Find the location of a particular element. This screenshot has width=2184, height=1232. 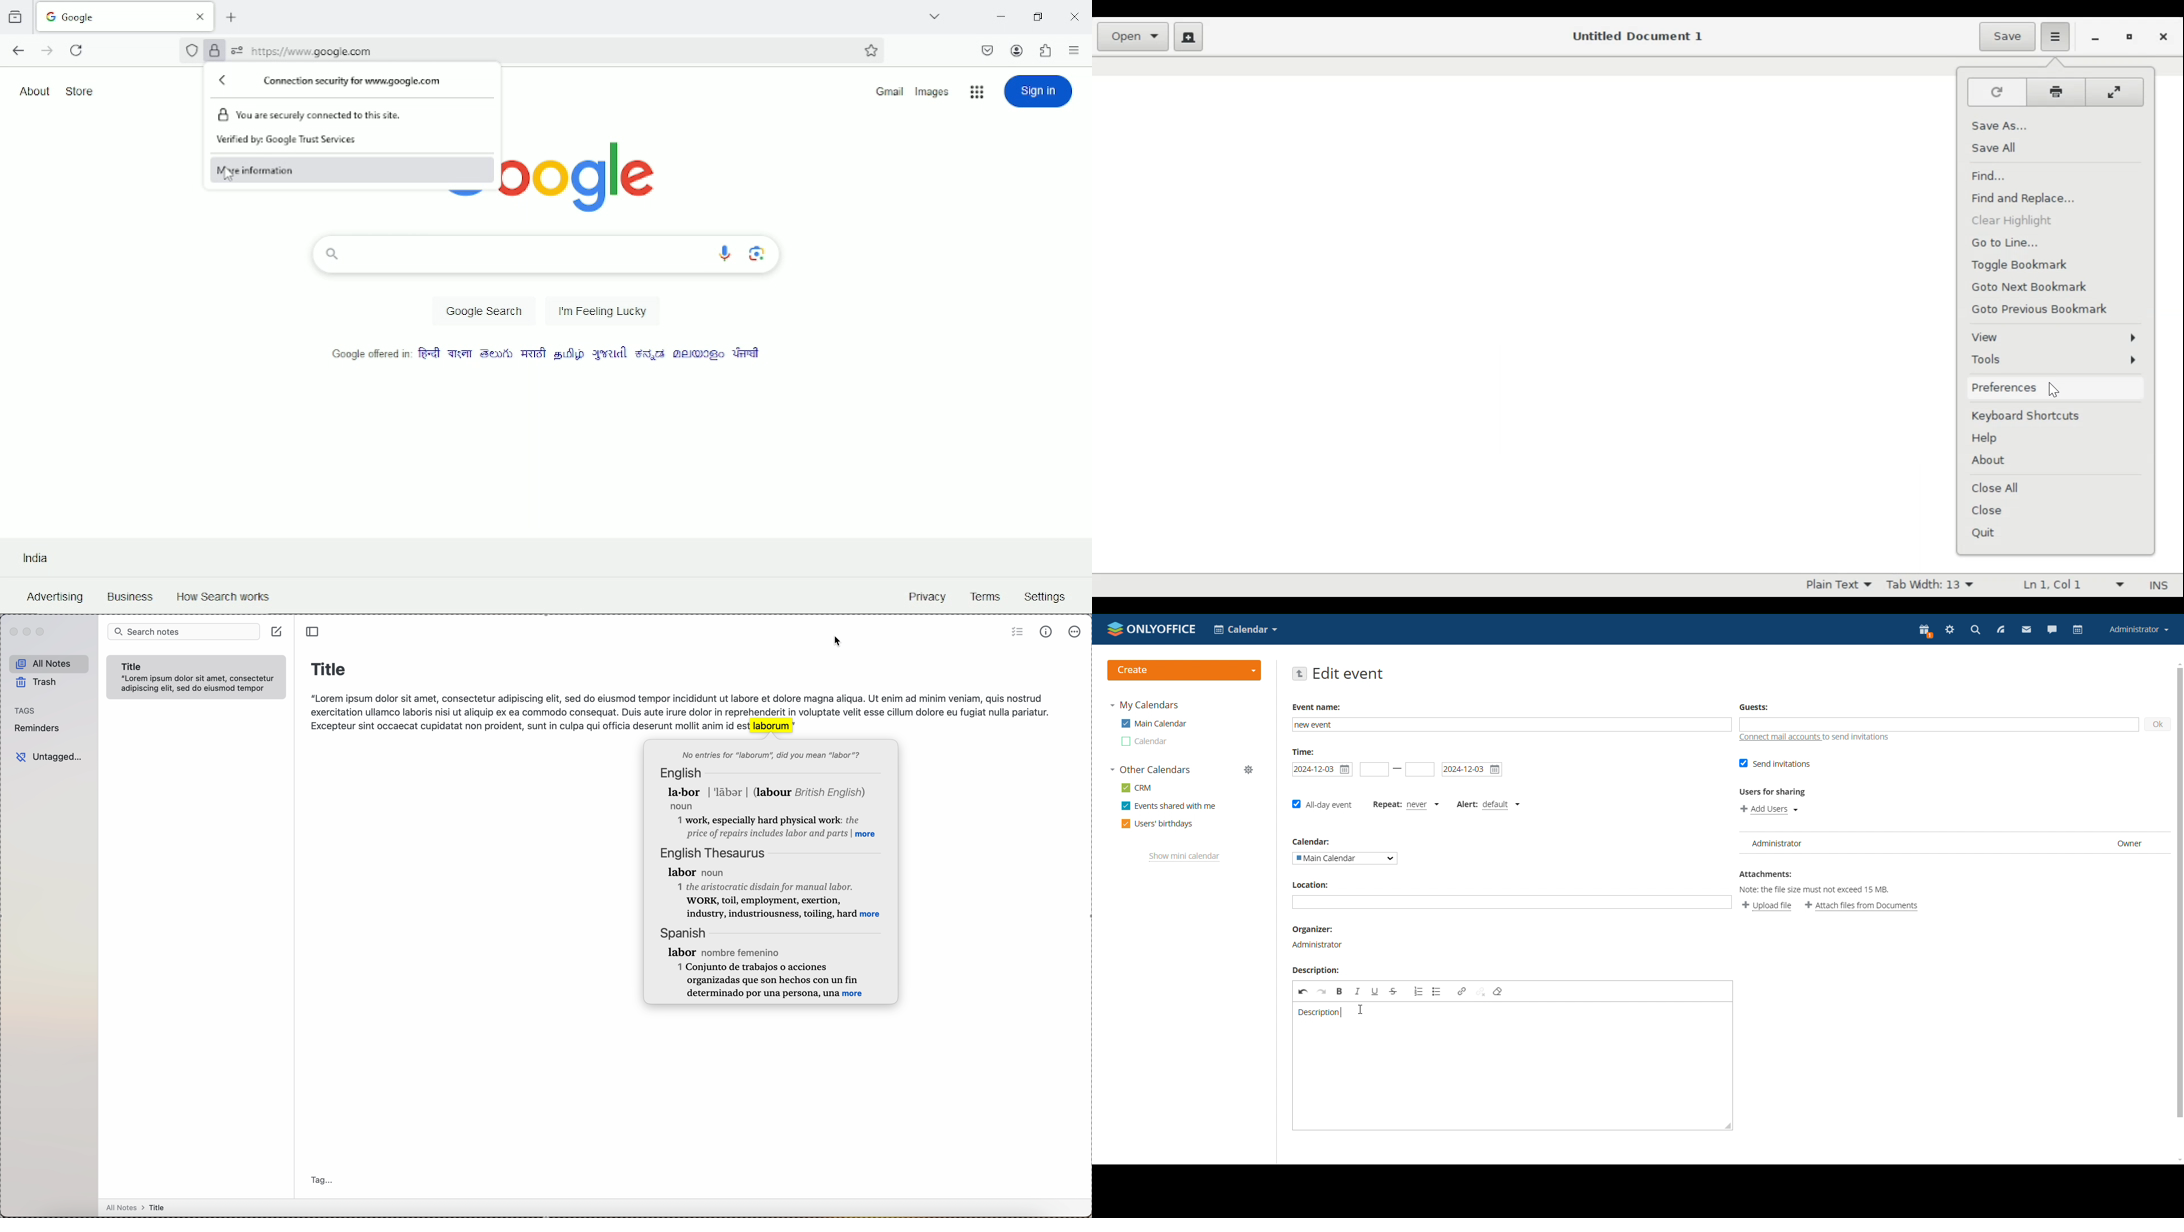

Connection security for www.google.com is located at coordinates (355, 80).